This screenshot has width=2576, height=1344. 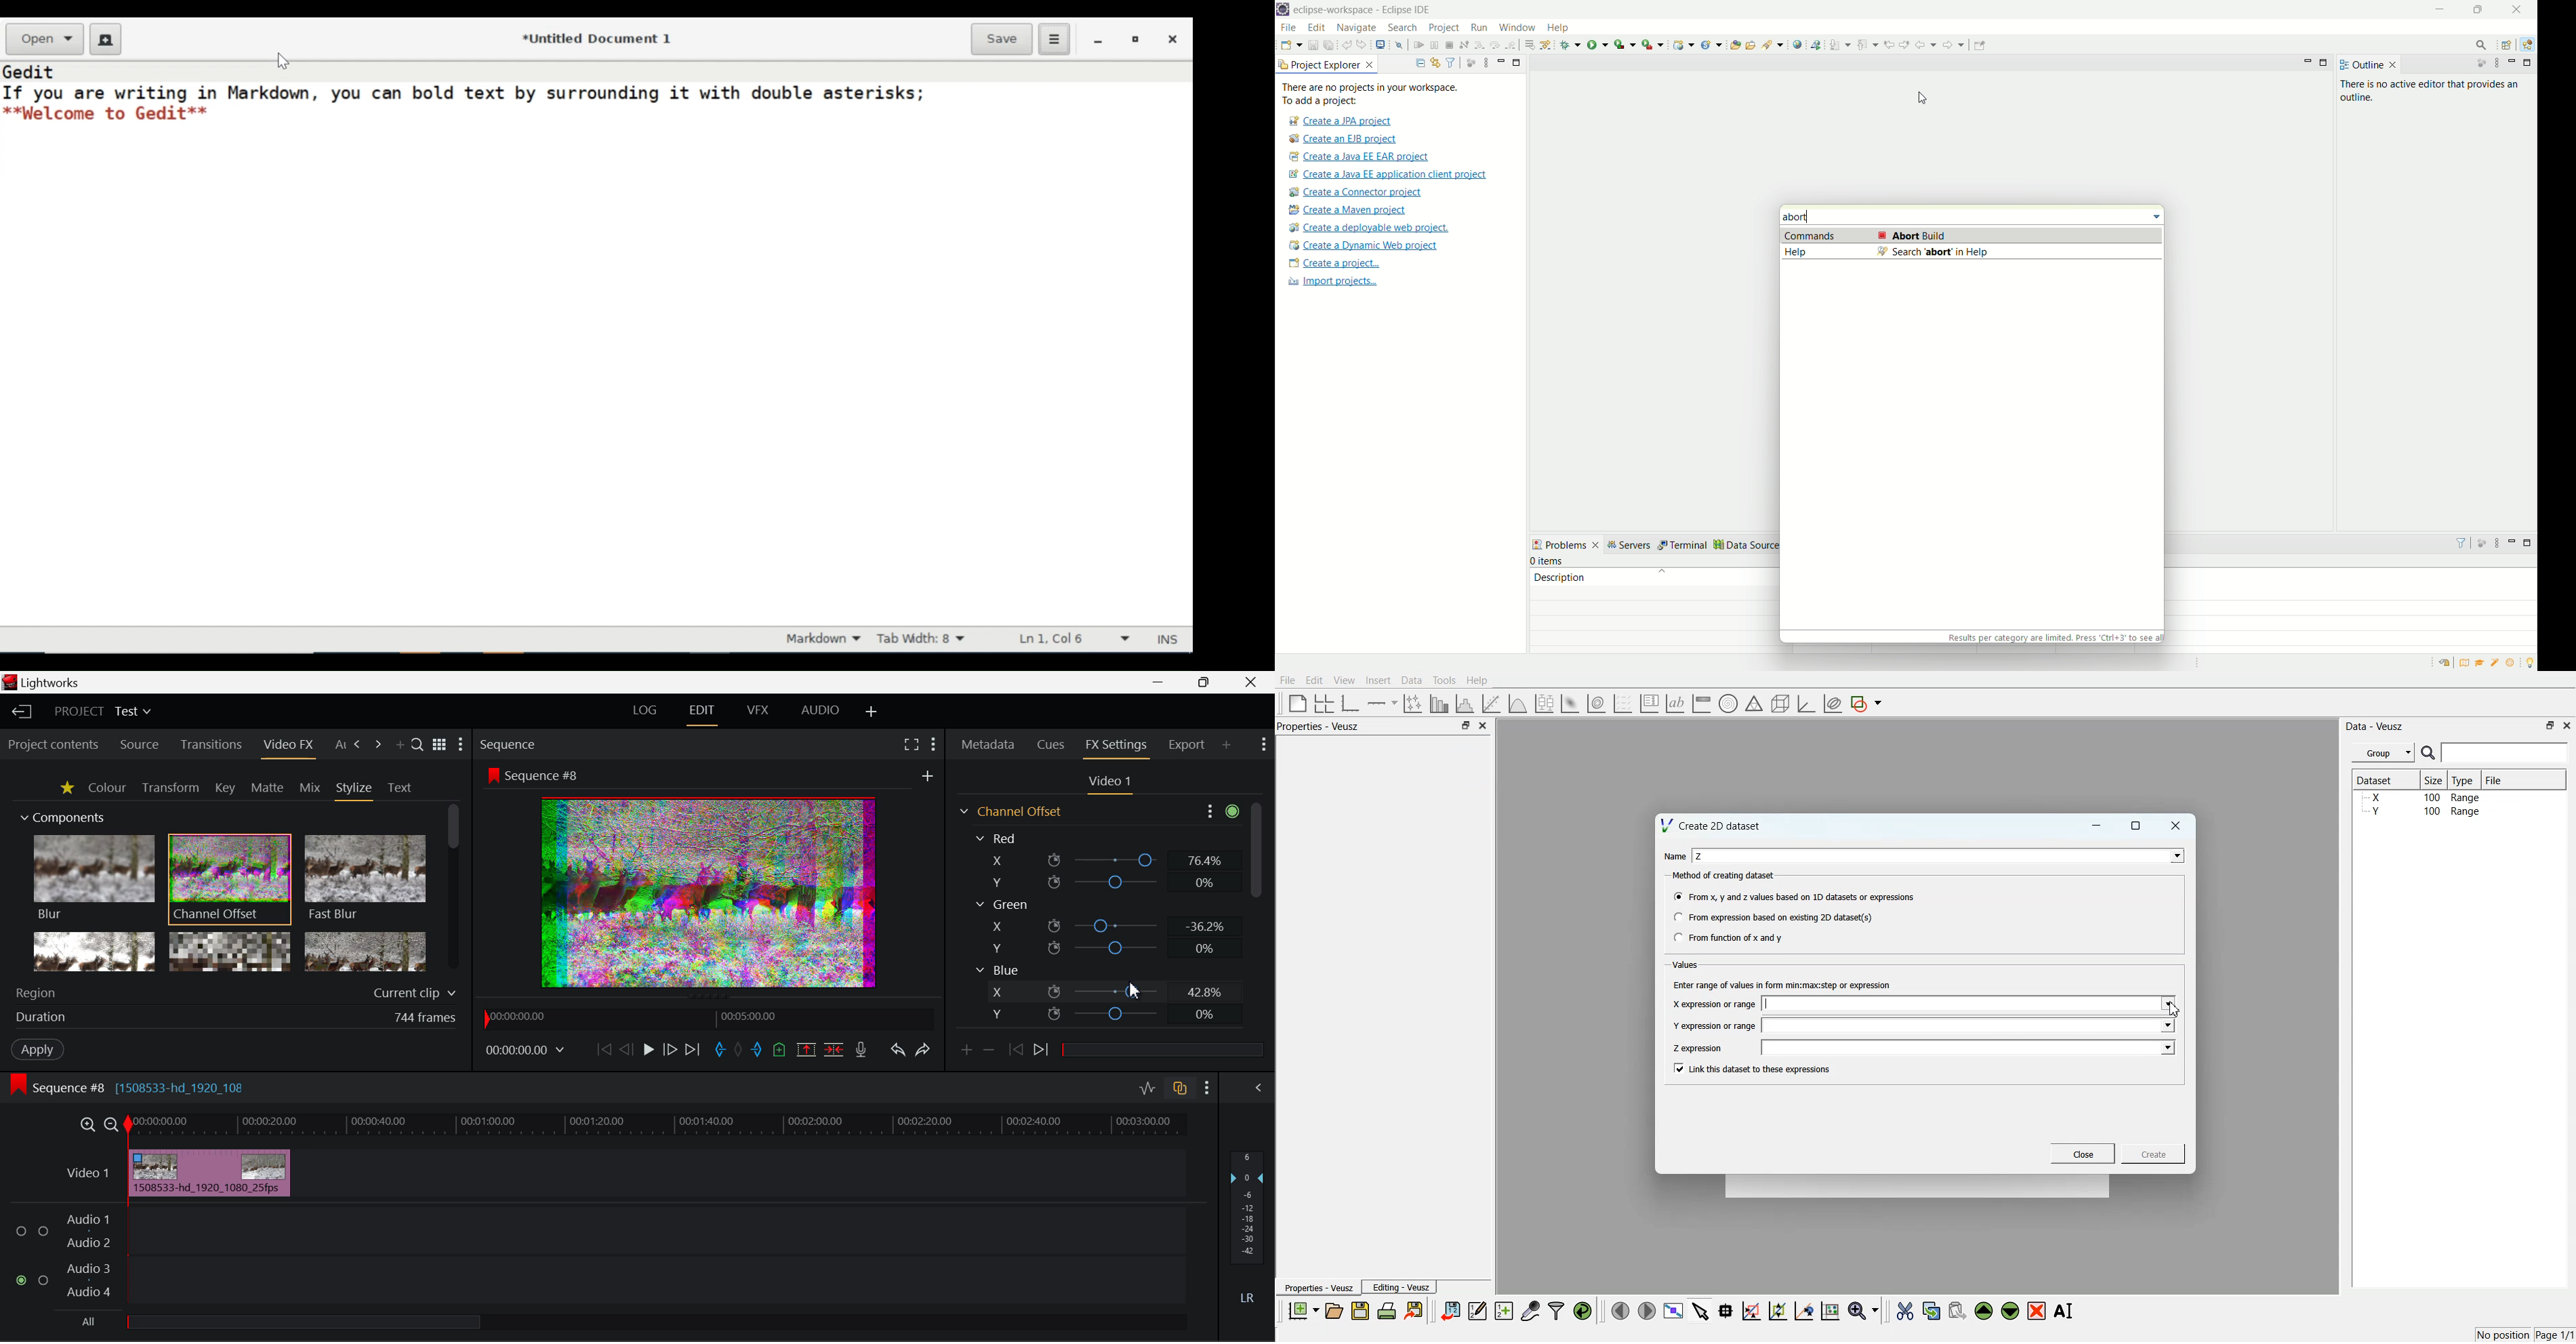 I want to click on Cues, so click(x=1051, y=744).